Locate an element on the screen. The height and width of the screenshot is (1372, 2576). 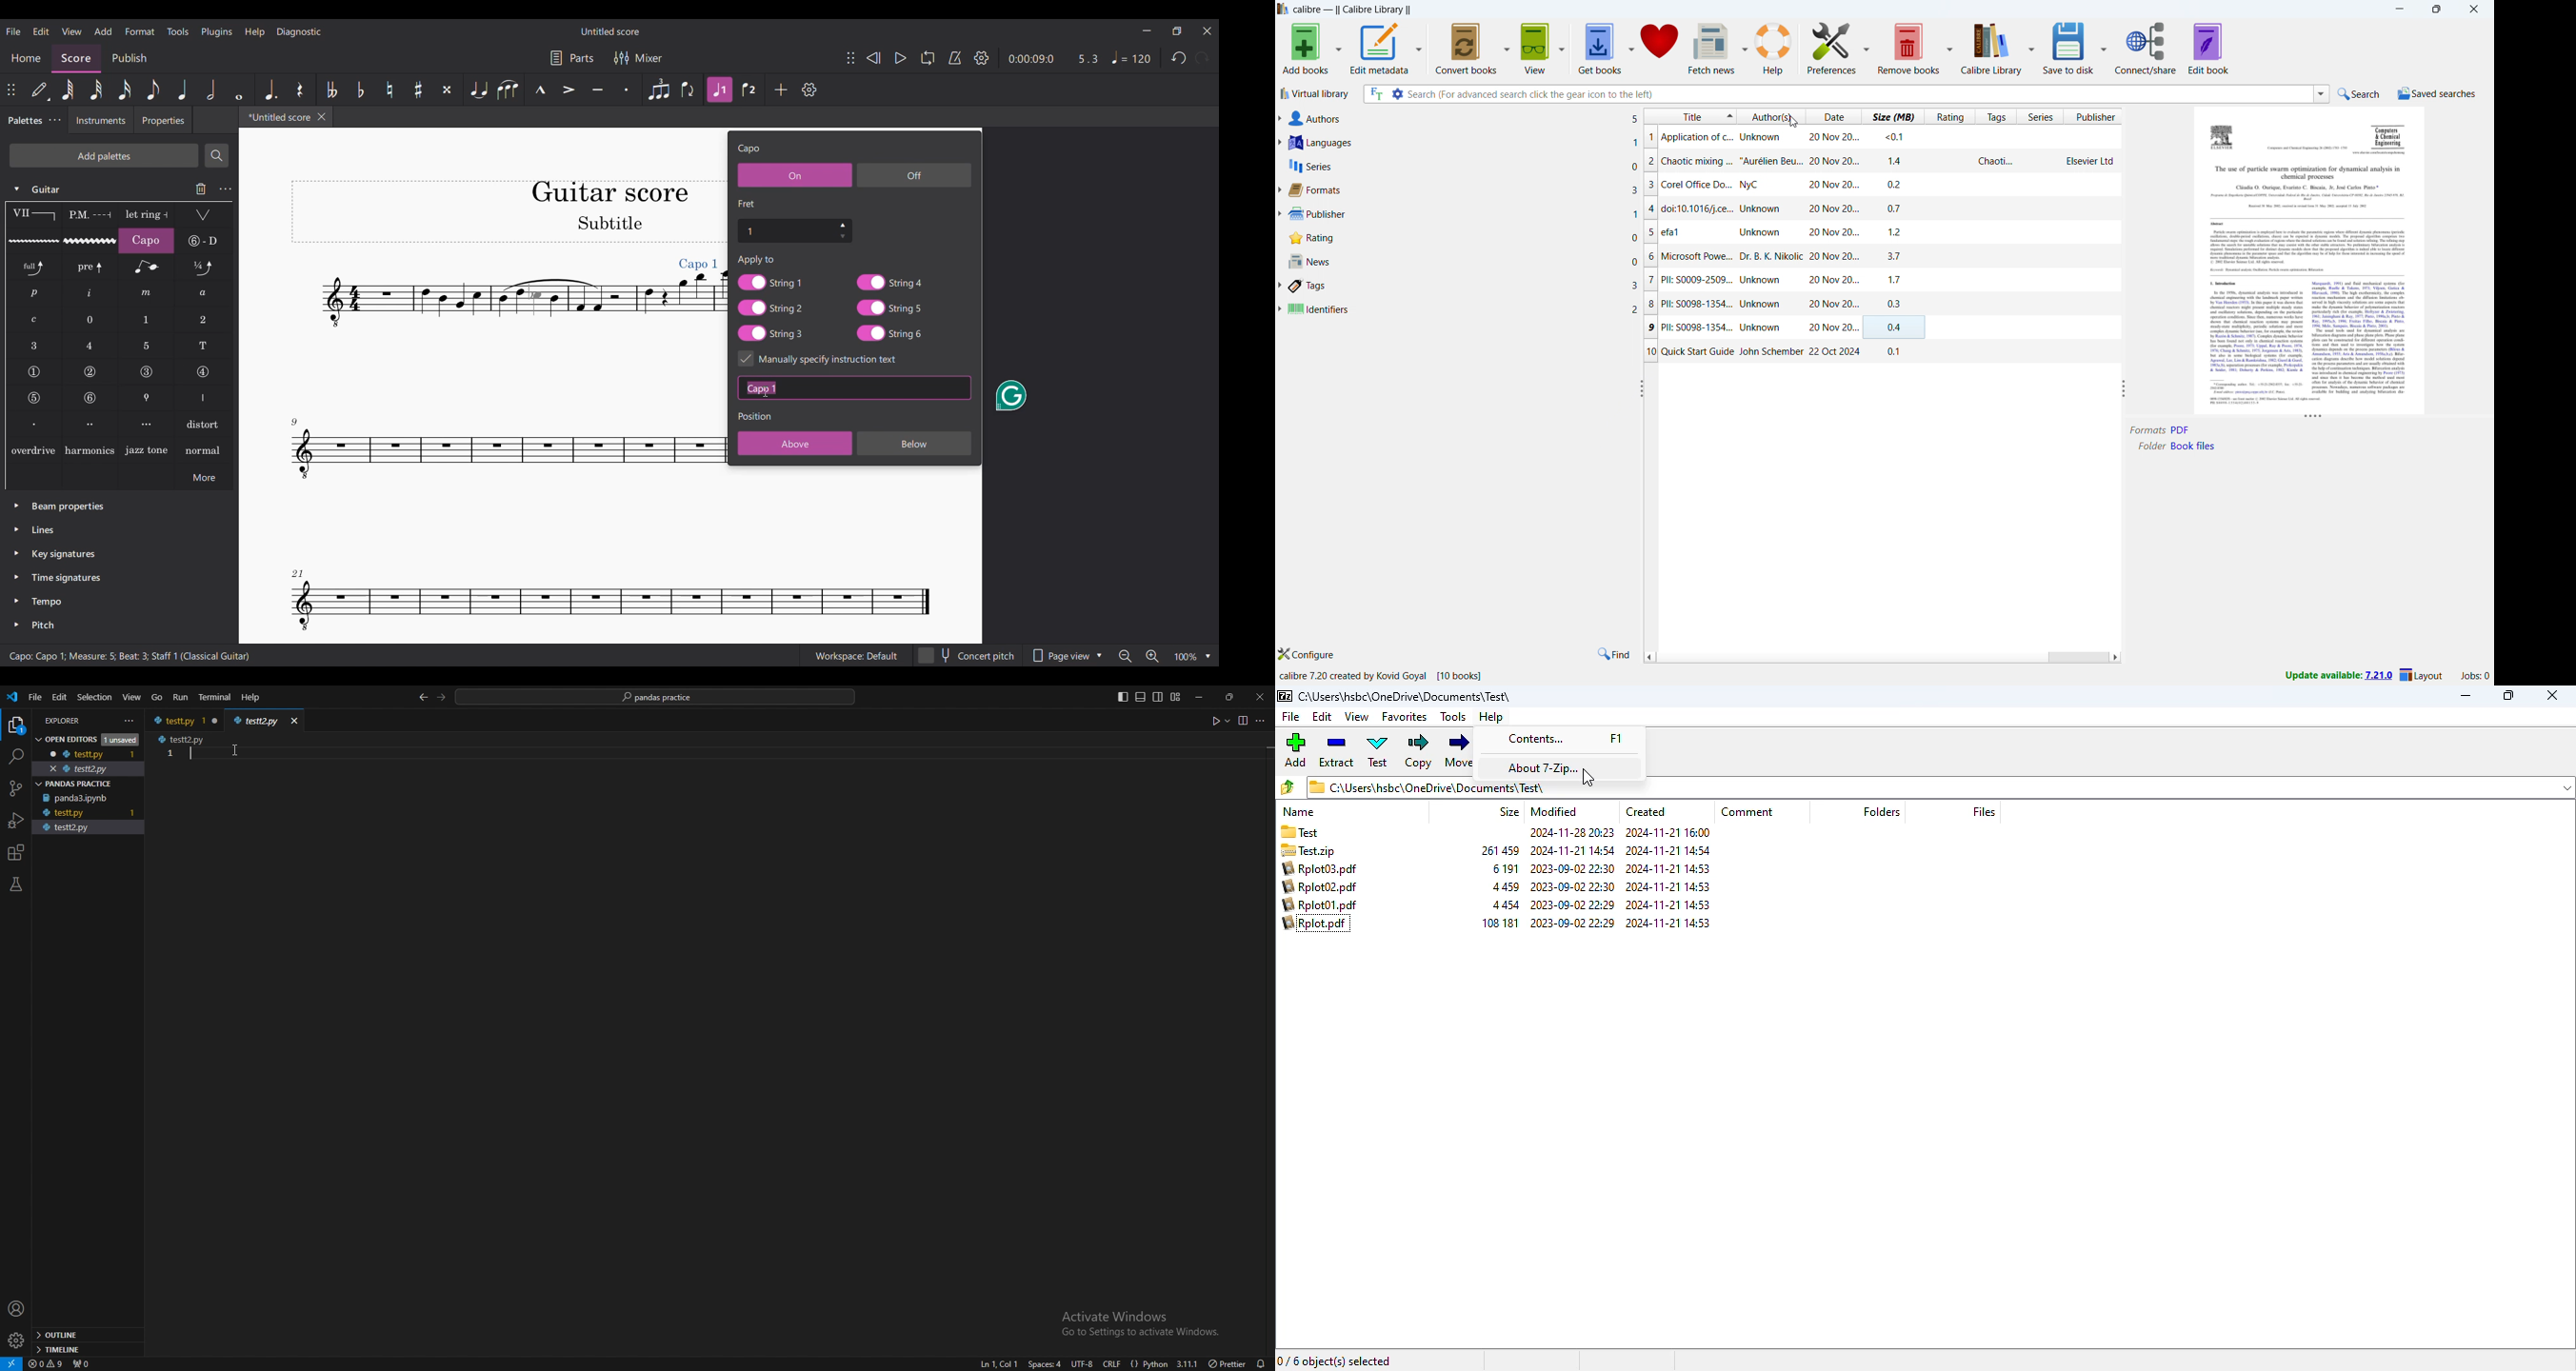
Chaoti... is located at coordinates (2002, 161).